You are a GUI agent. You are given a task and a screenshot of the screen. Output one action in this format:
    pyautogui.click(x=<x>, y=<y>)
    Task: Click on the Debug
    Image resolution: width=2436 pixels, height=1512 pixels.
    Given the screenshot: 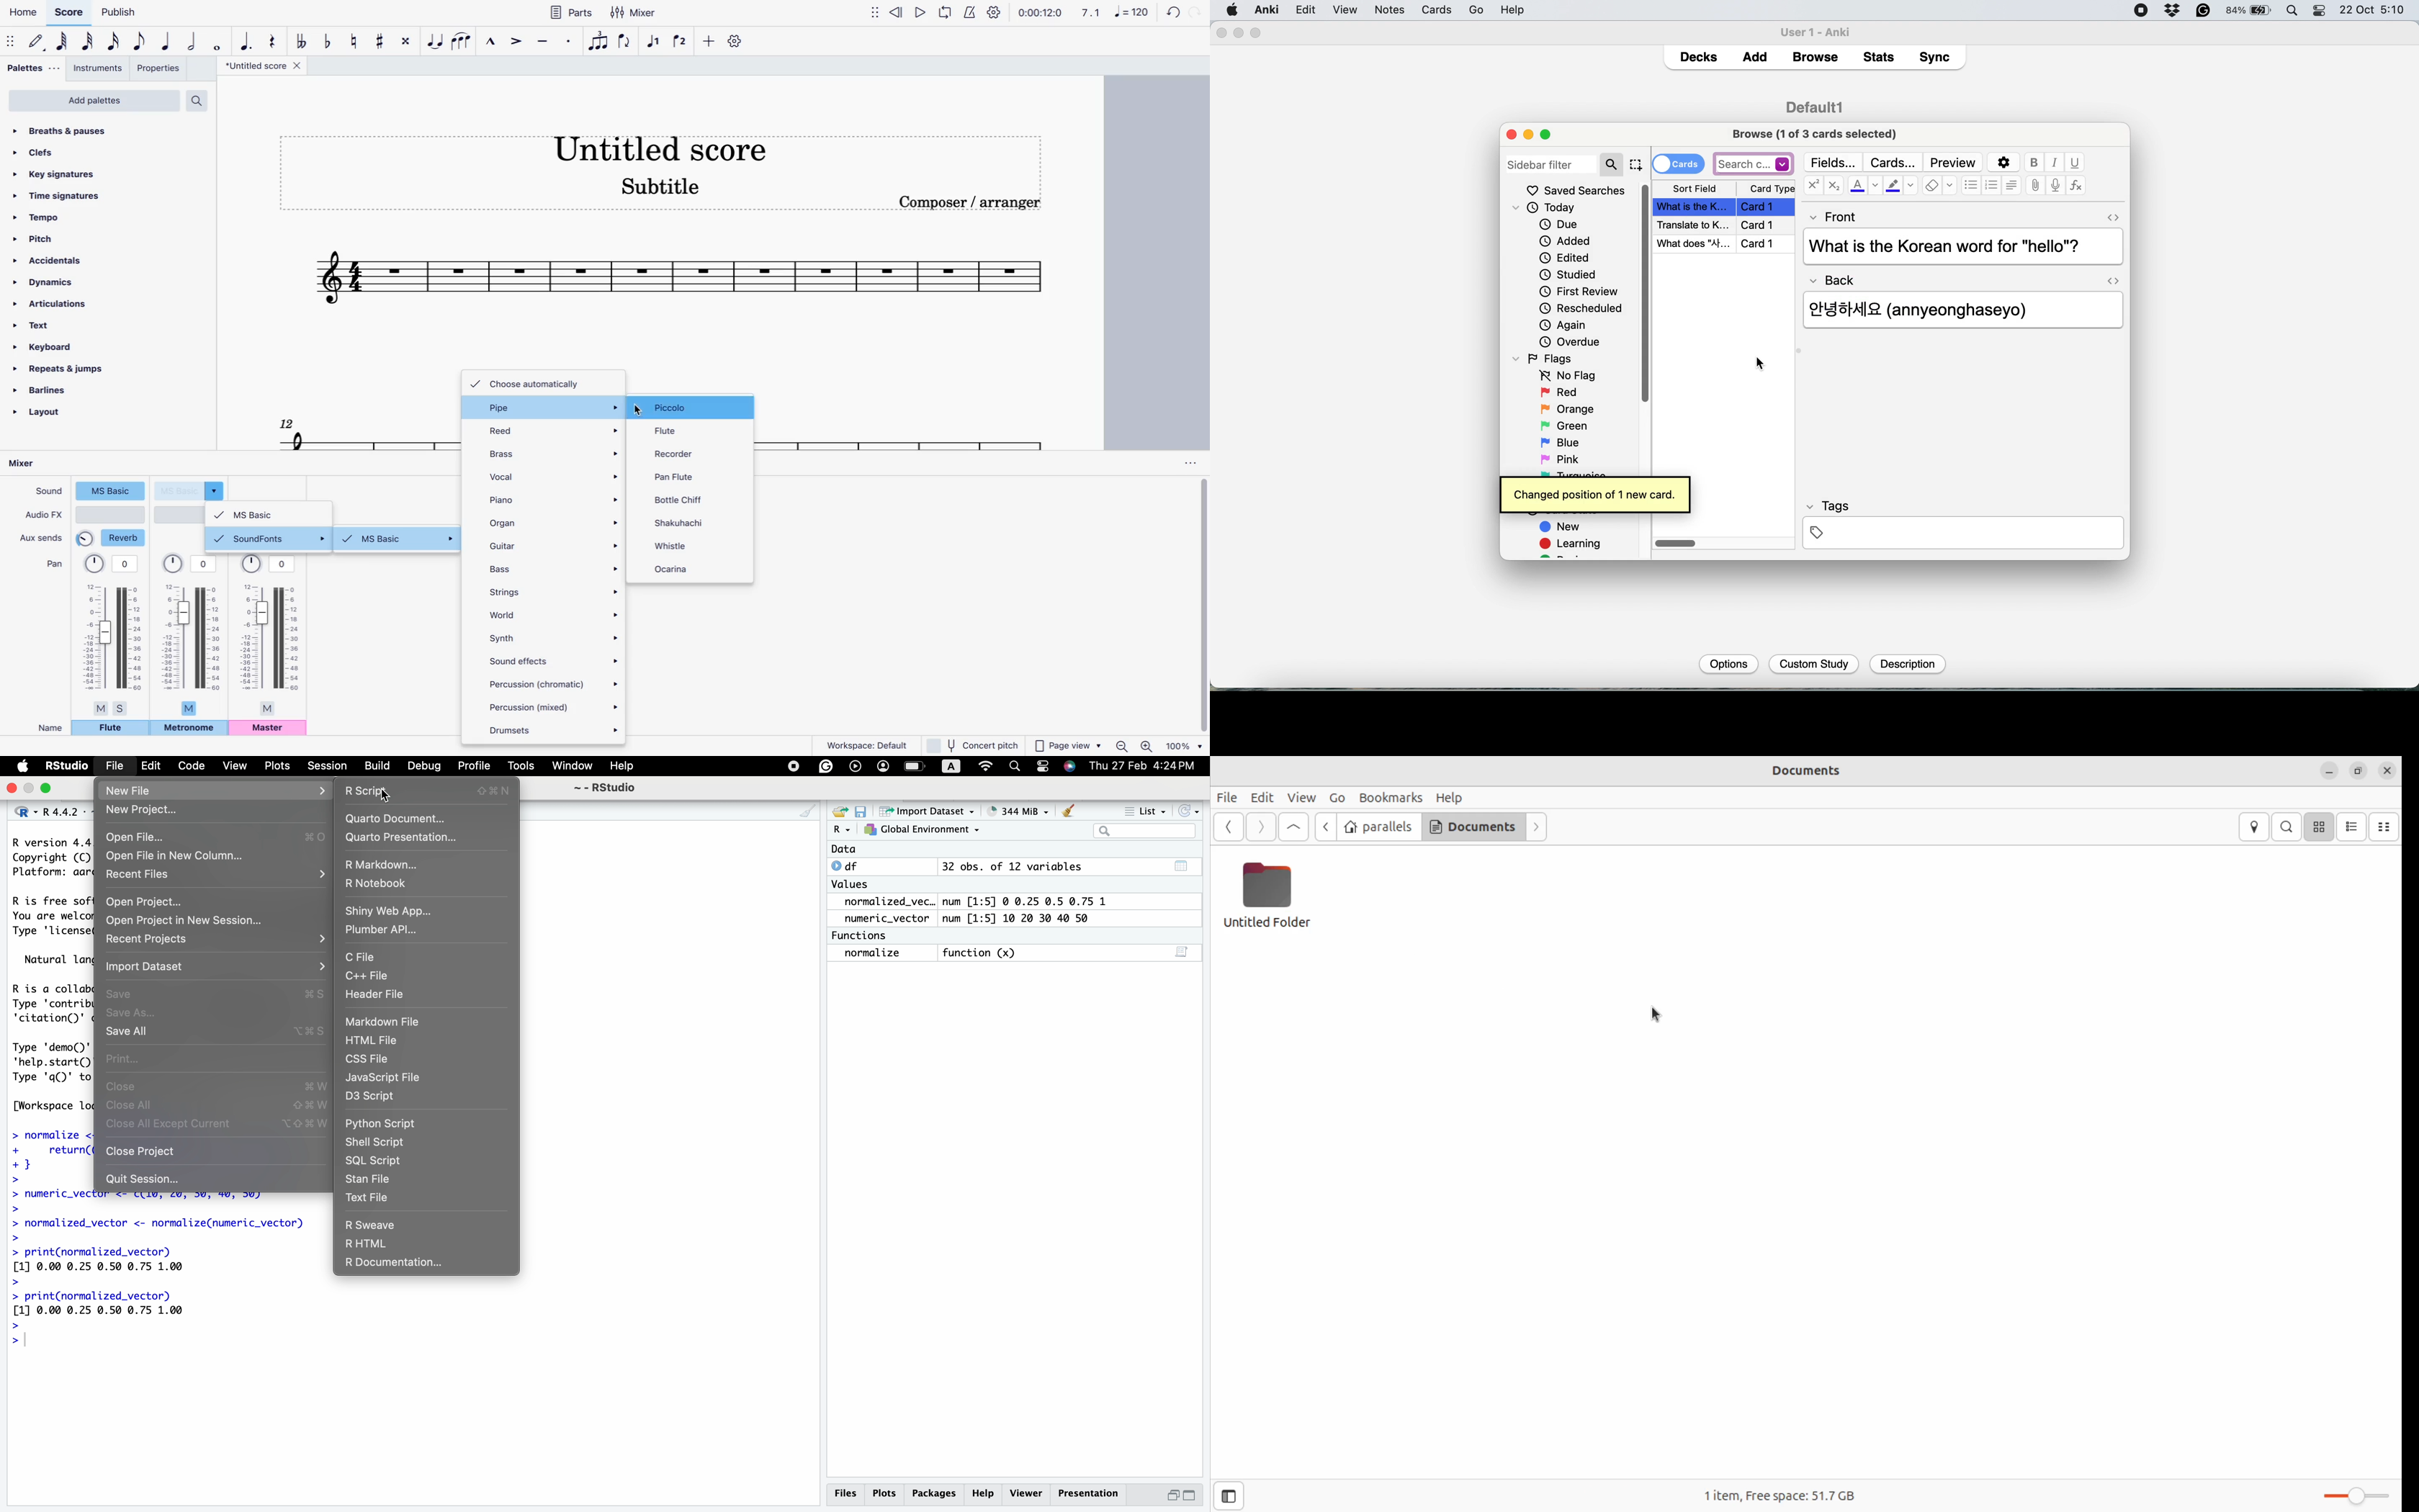 What is the action you would take?
    pyautogui.click(x=426, y=767)
    